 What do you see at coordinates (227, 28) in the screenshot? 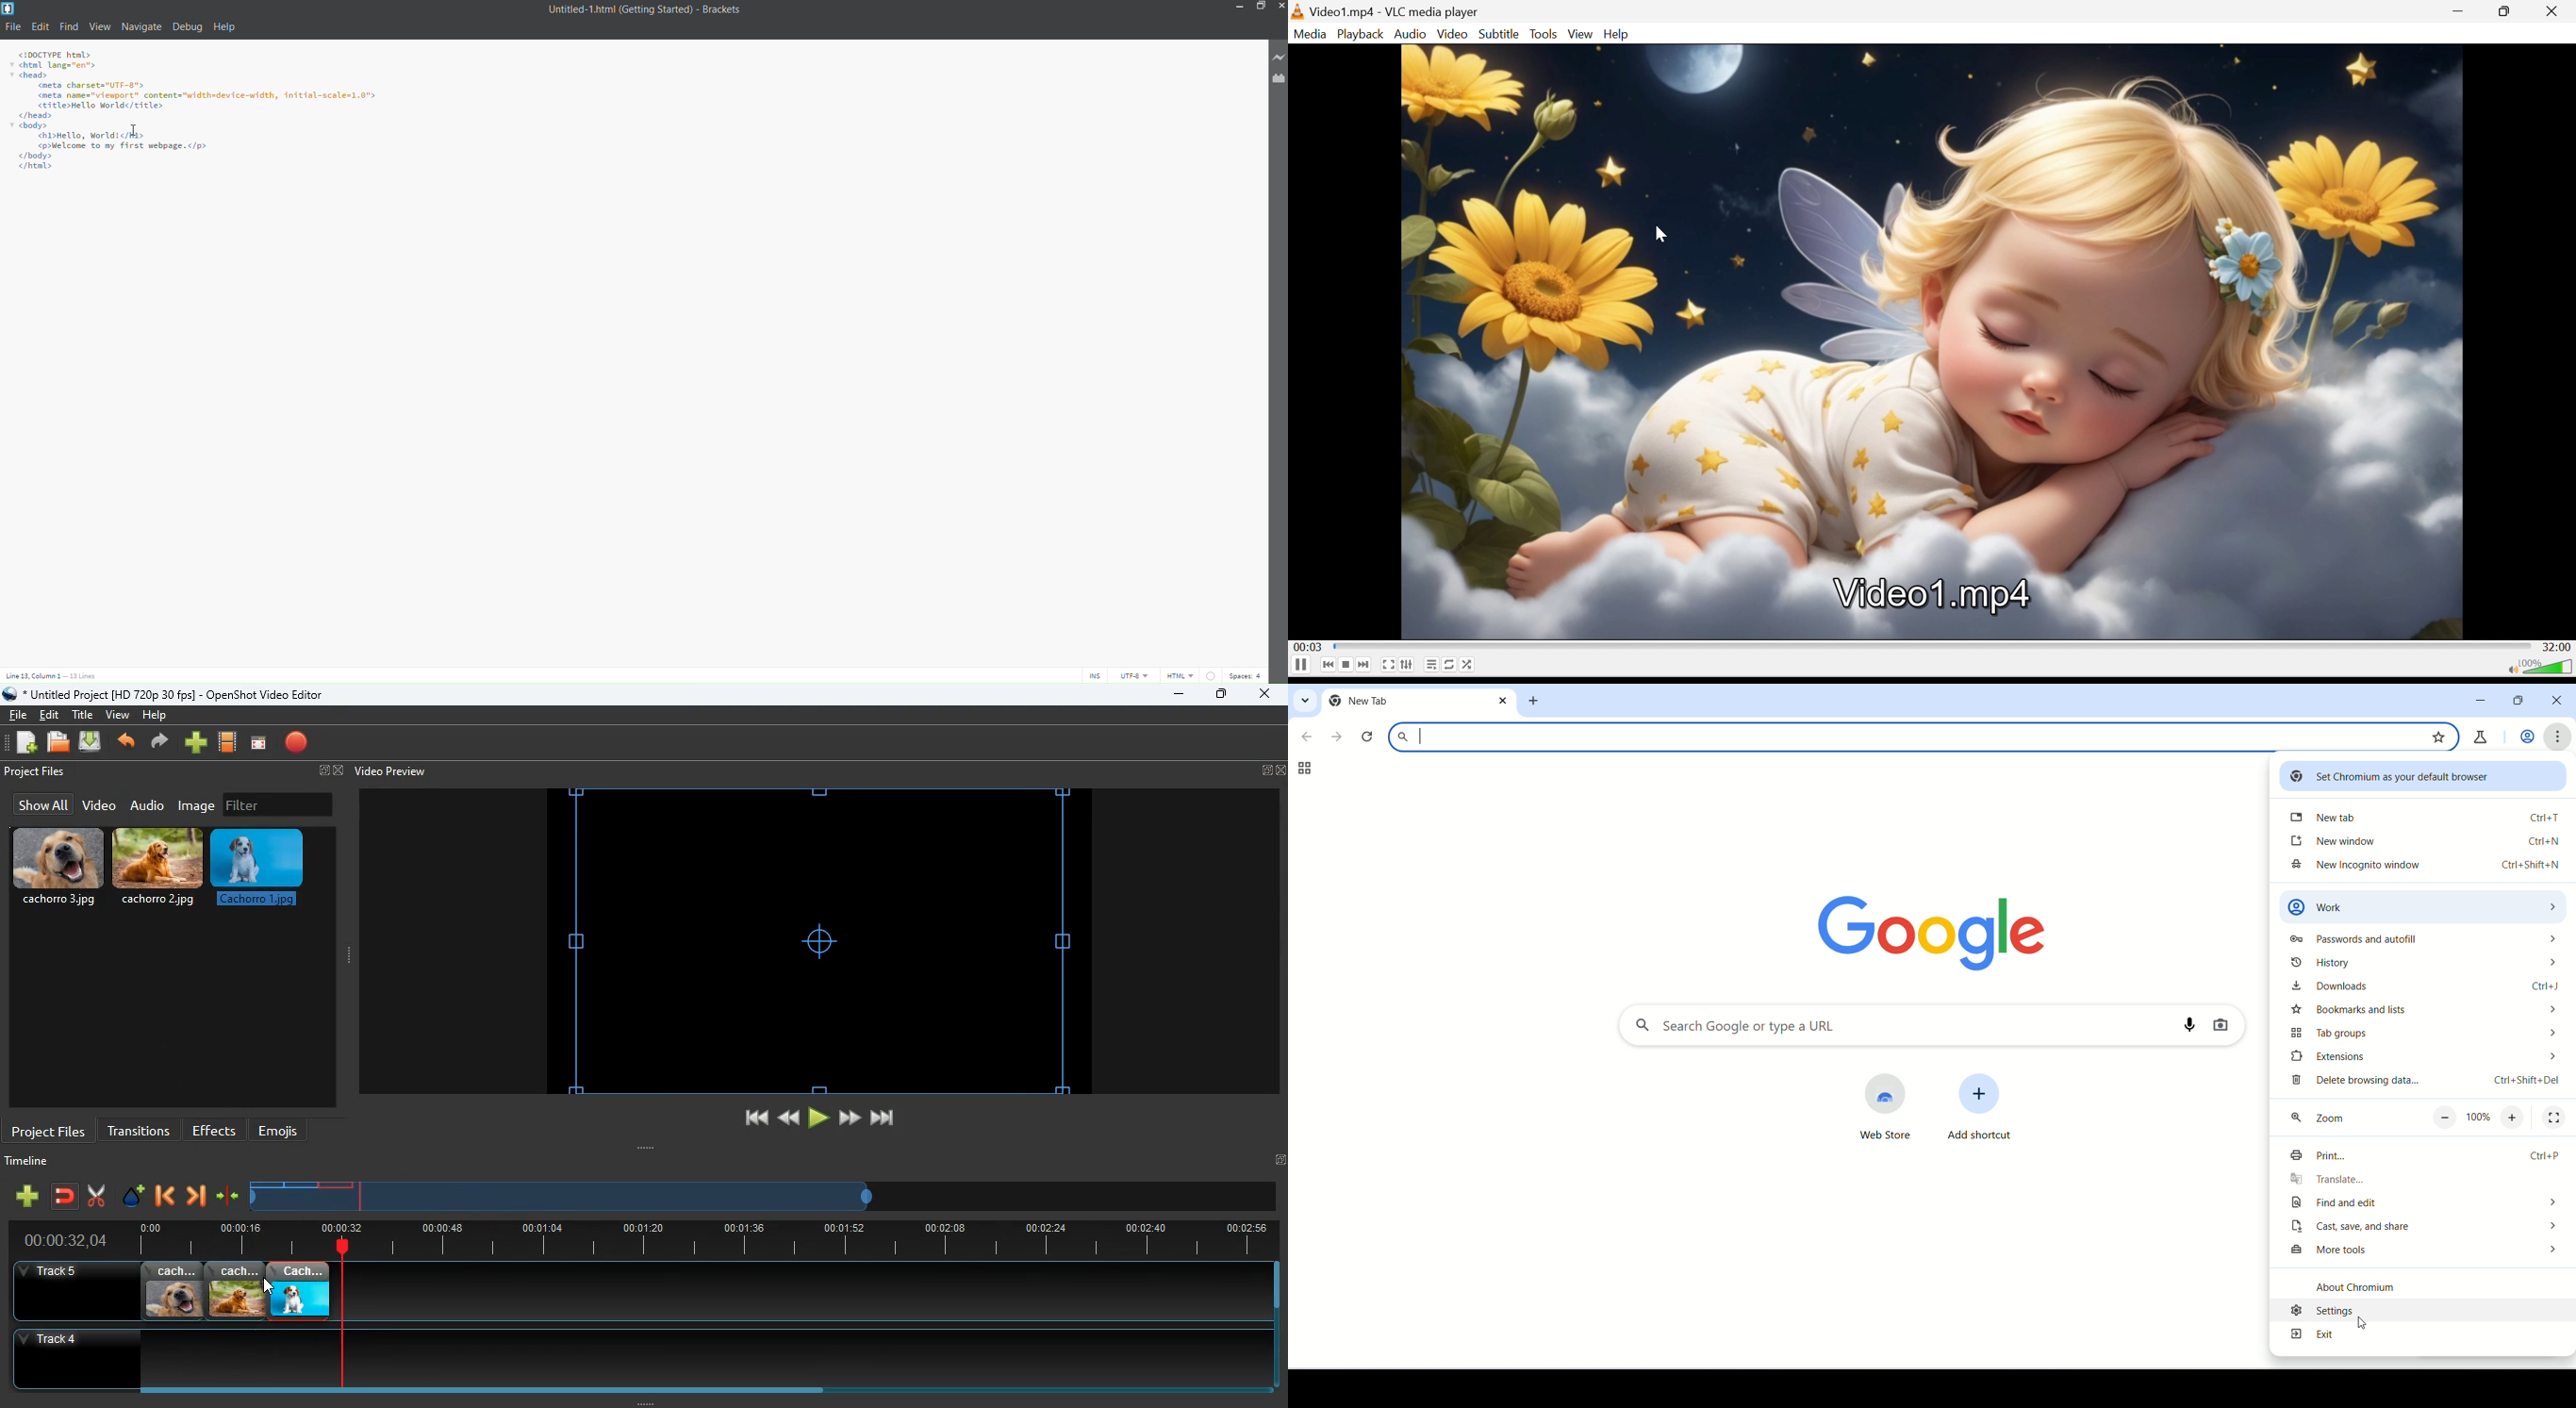
I see `help` at bounding box center [227, 28].